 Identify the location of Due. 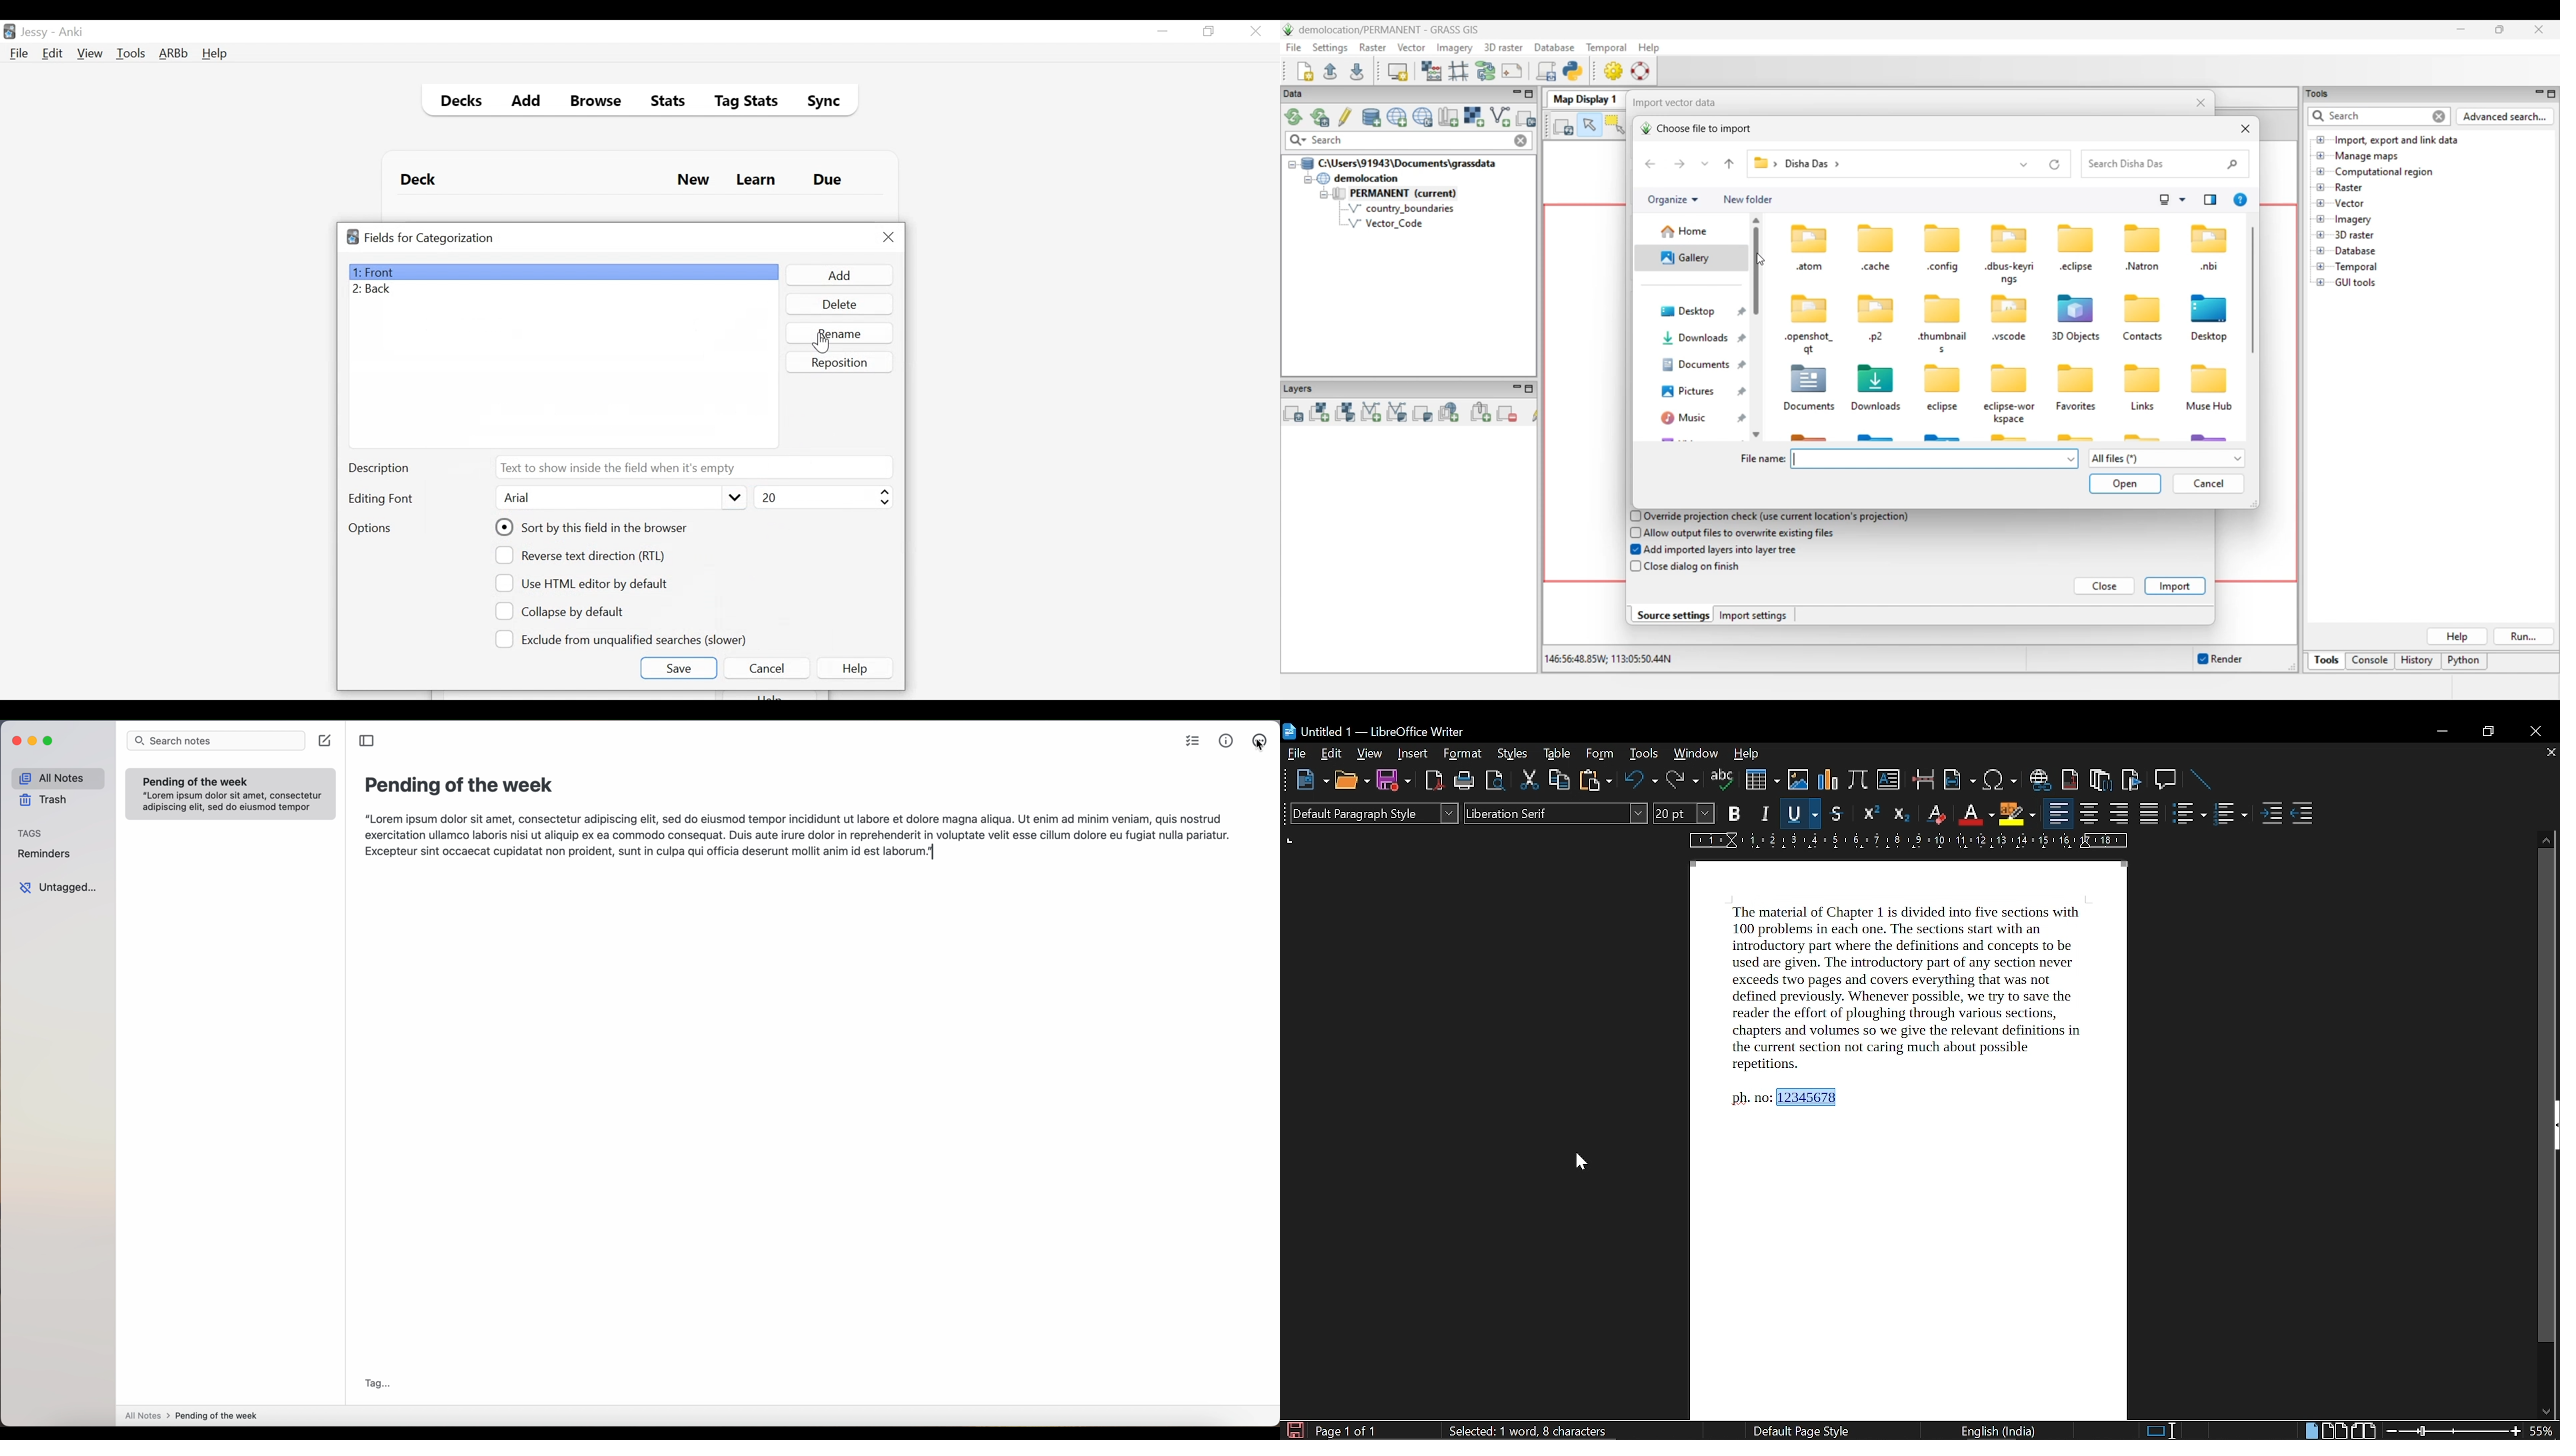
(829, 180).